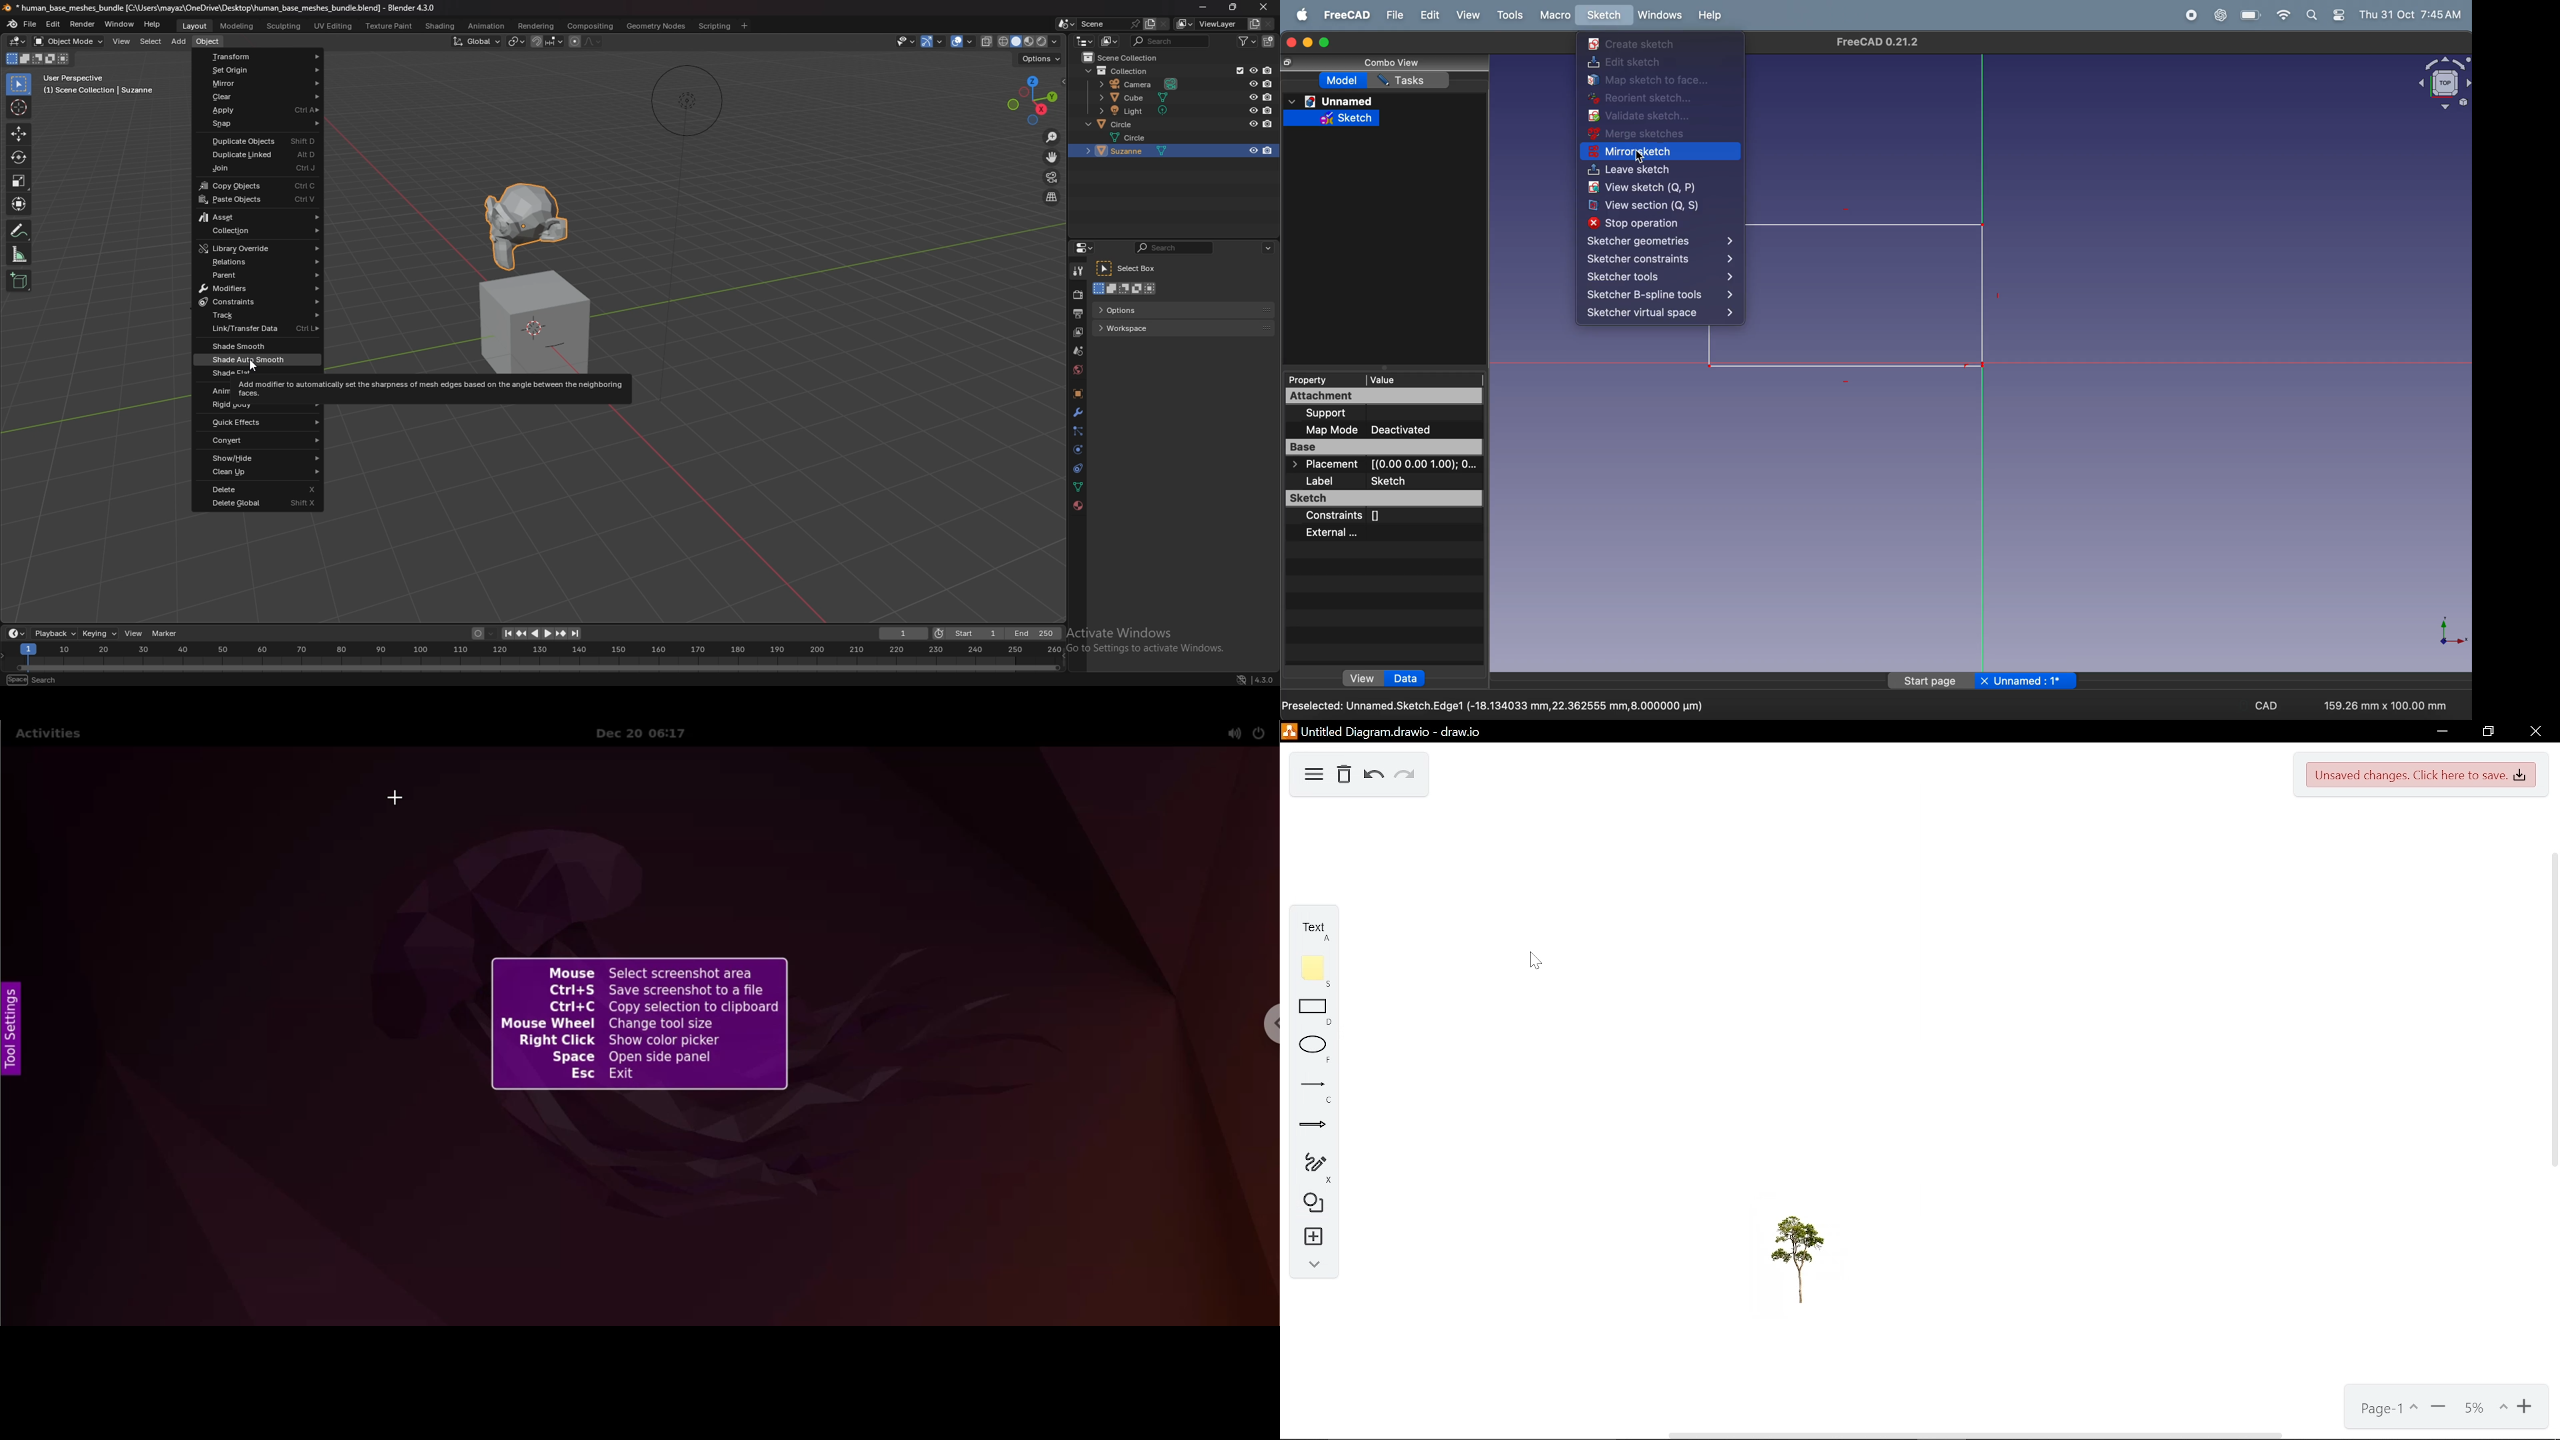 This screenshot has width=2576, height=1456. Describe the element at coordinates (209, 41) in the screenshot. I see `object` at that location.